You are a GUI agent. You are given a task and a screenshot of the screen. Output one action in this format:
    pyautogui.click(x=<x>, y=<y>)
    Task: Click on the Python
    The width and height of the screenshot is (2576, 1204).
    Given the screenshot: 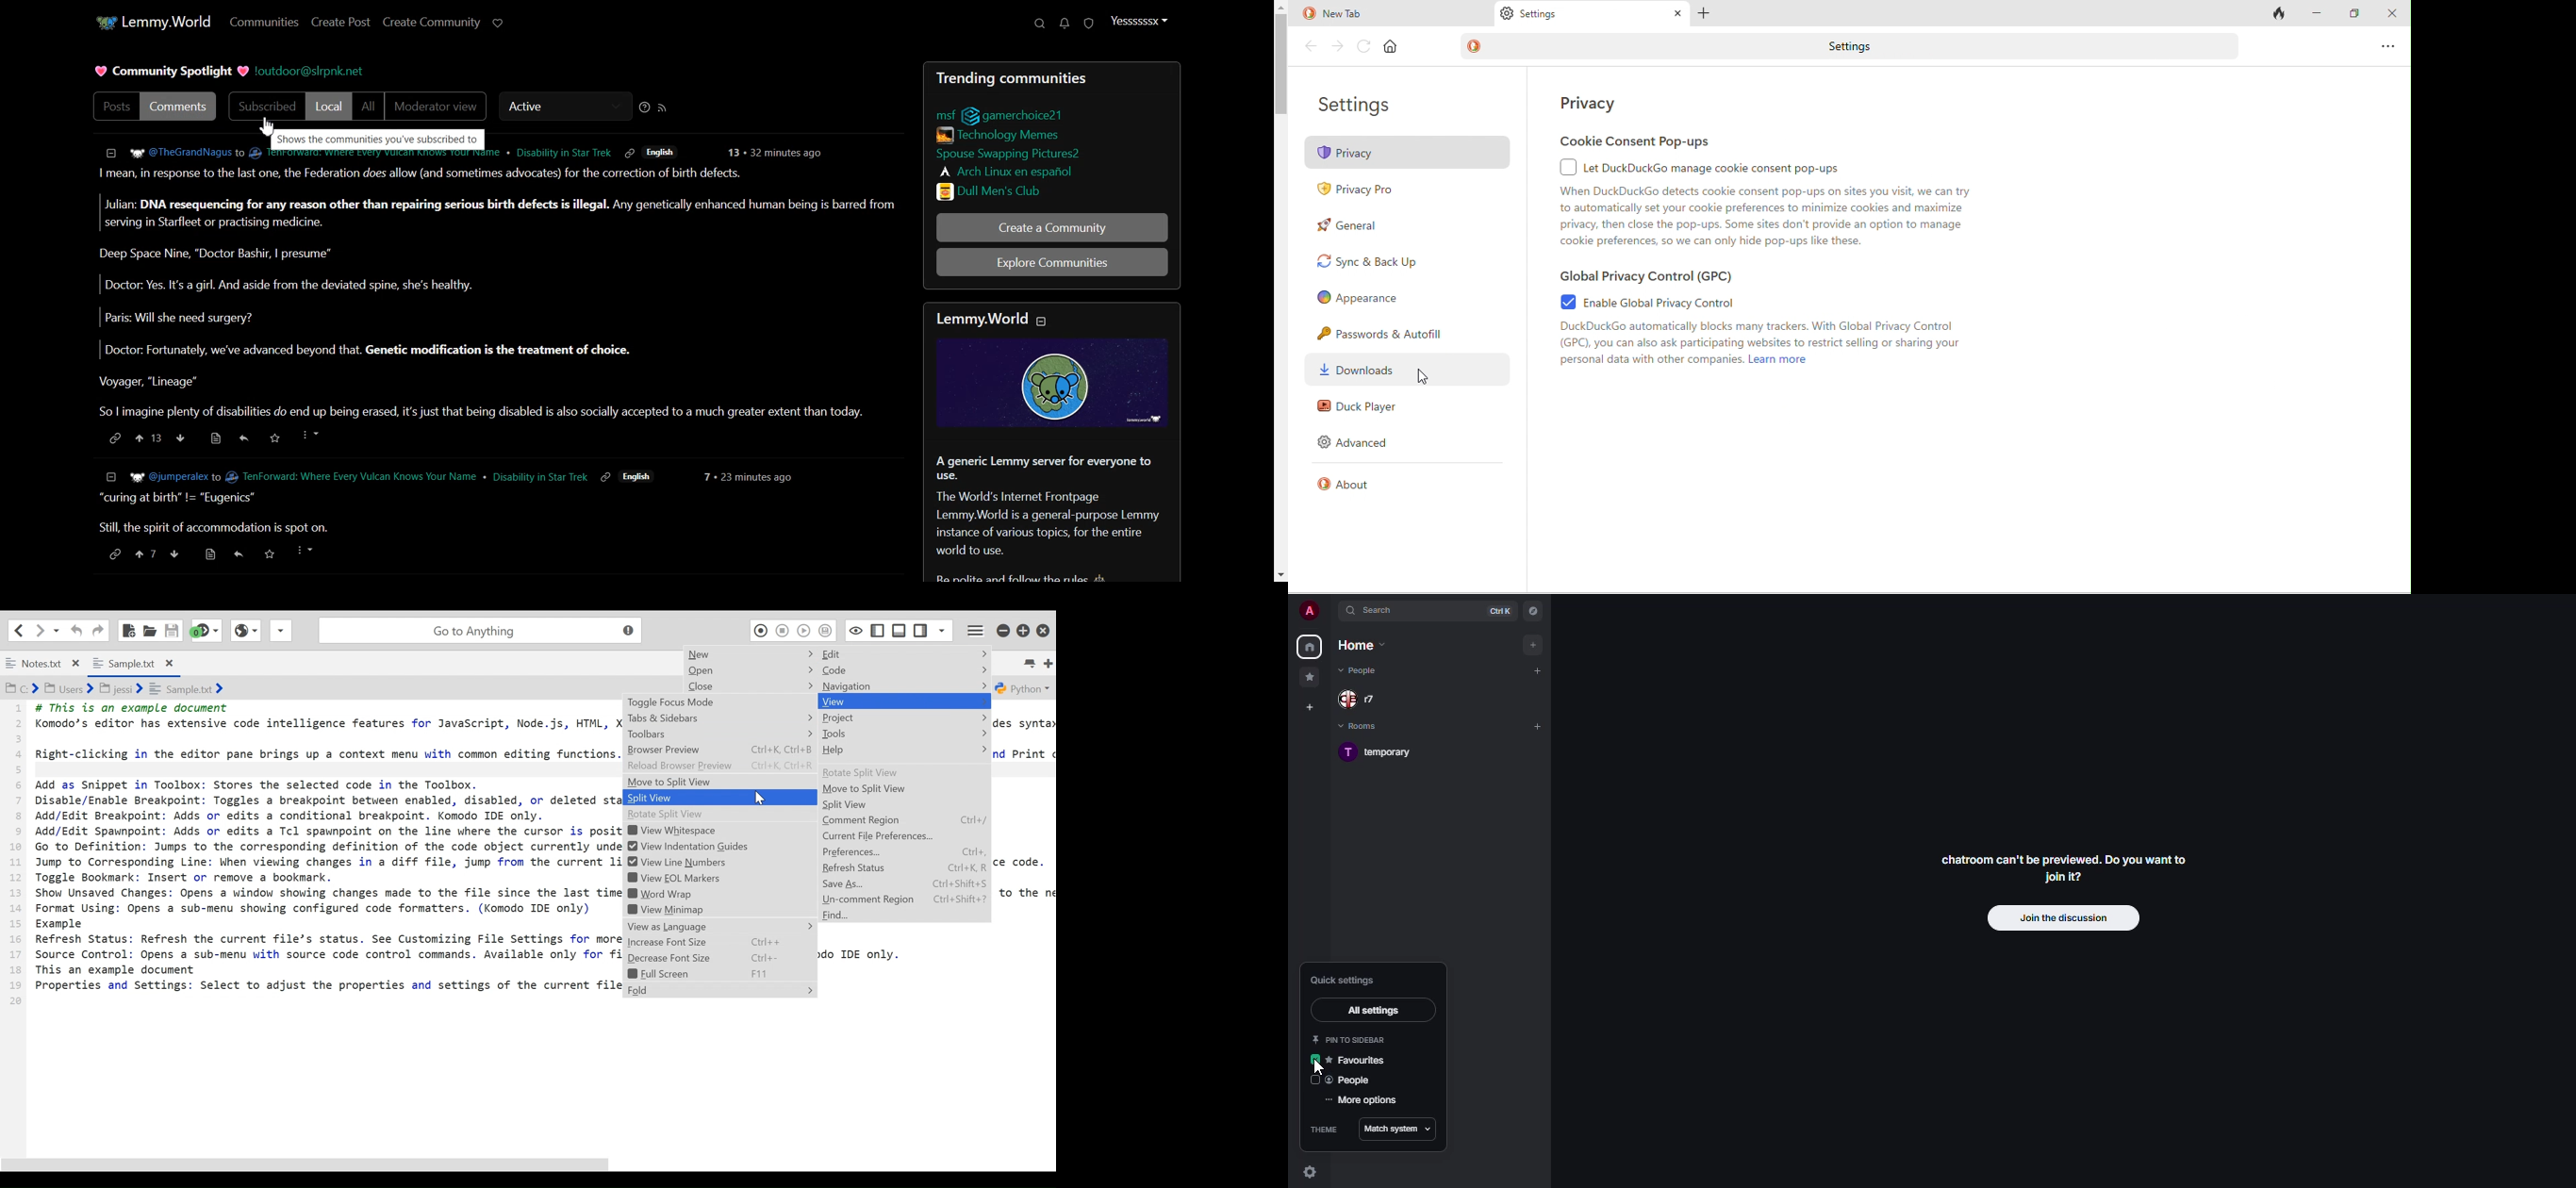 What is the action you would take?
    pyautogui.click(x=1024, y=688)
    